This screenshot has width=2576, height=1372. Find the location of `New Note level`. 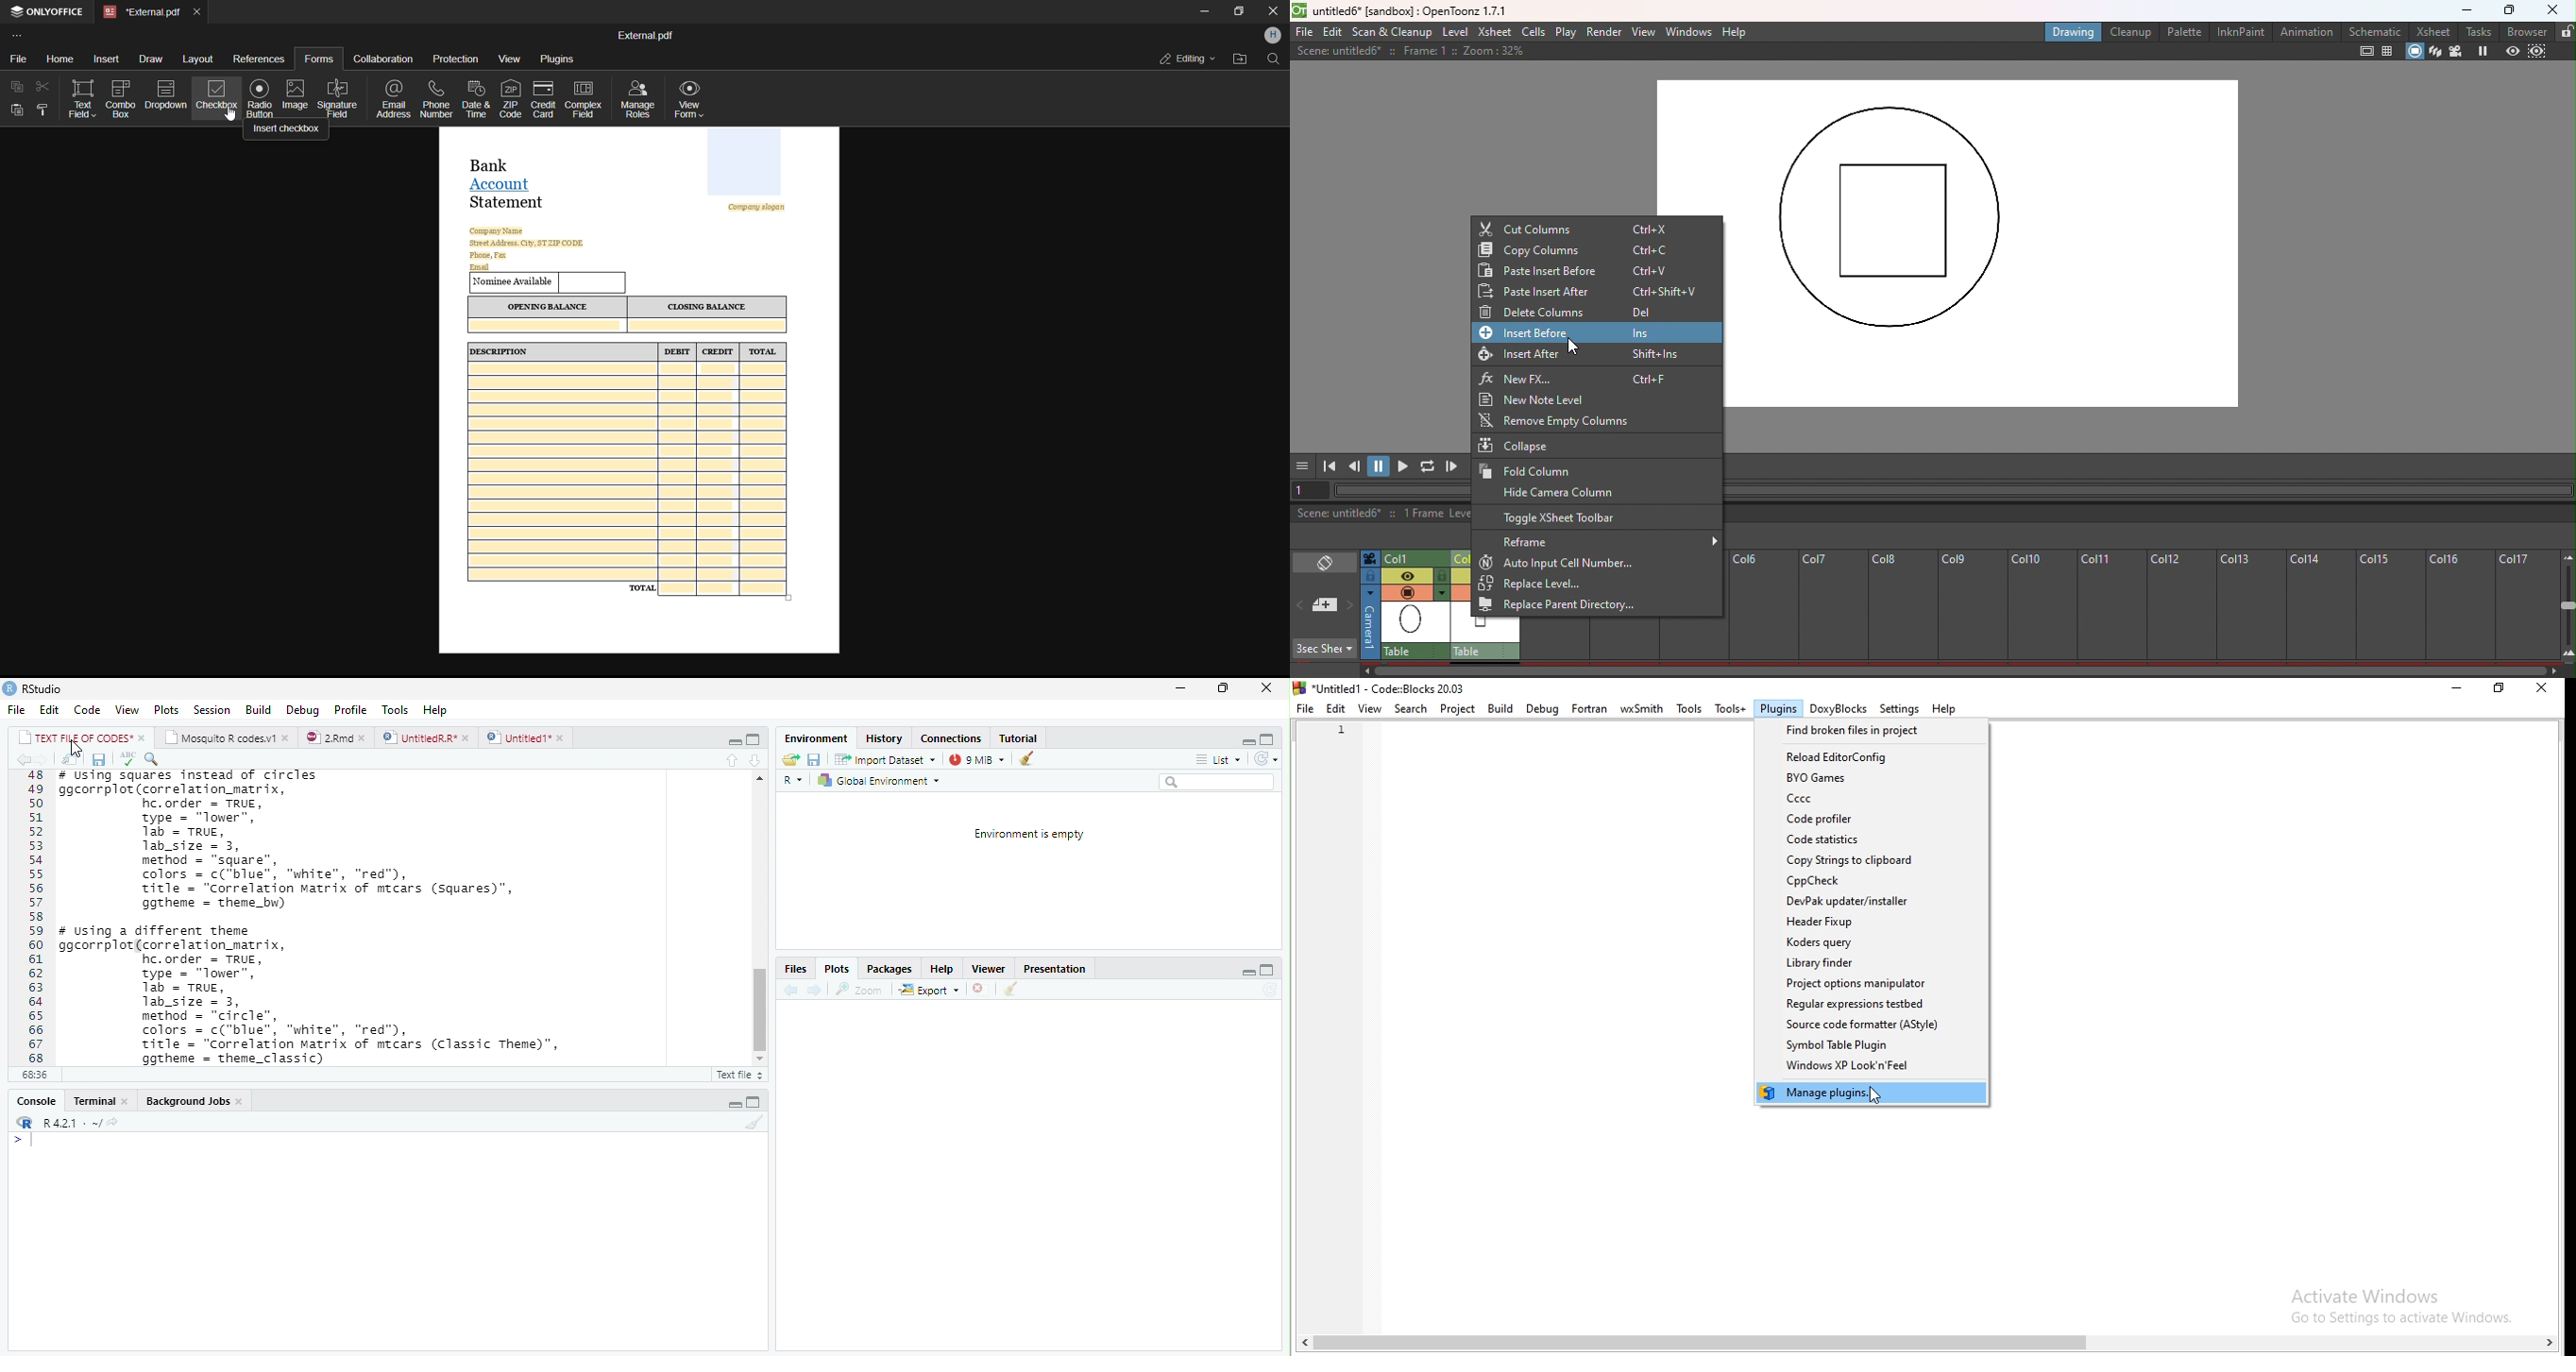

New Note level is located at coordinates (1539, 399).